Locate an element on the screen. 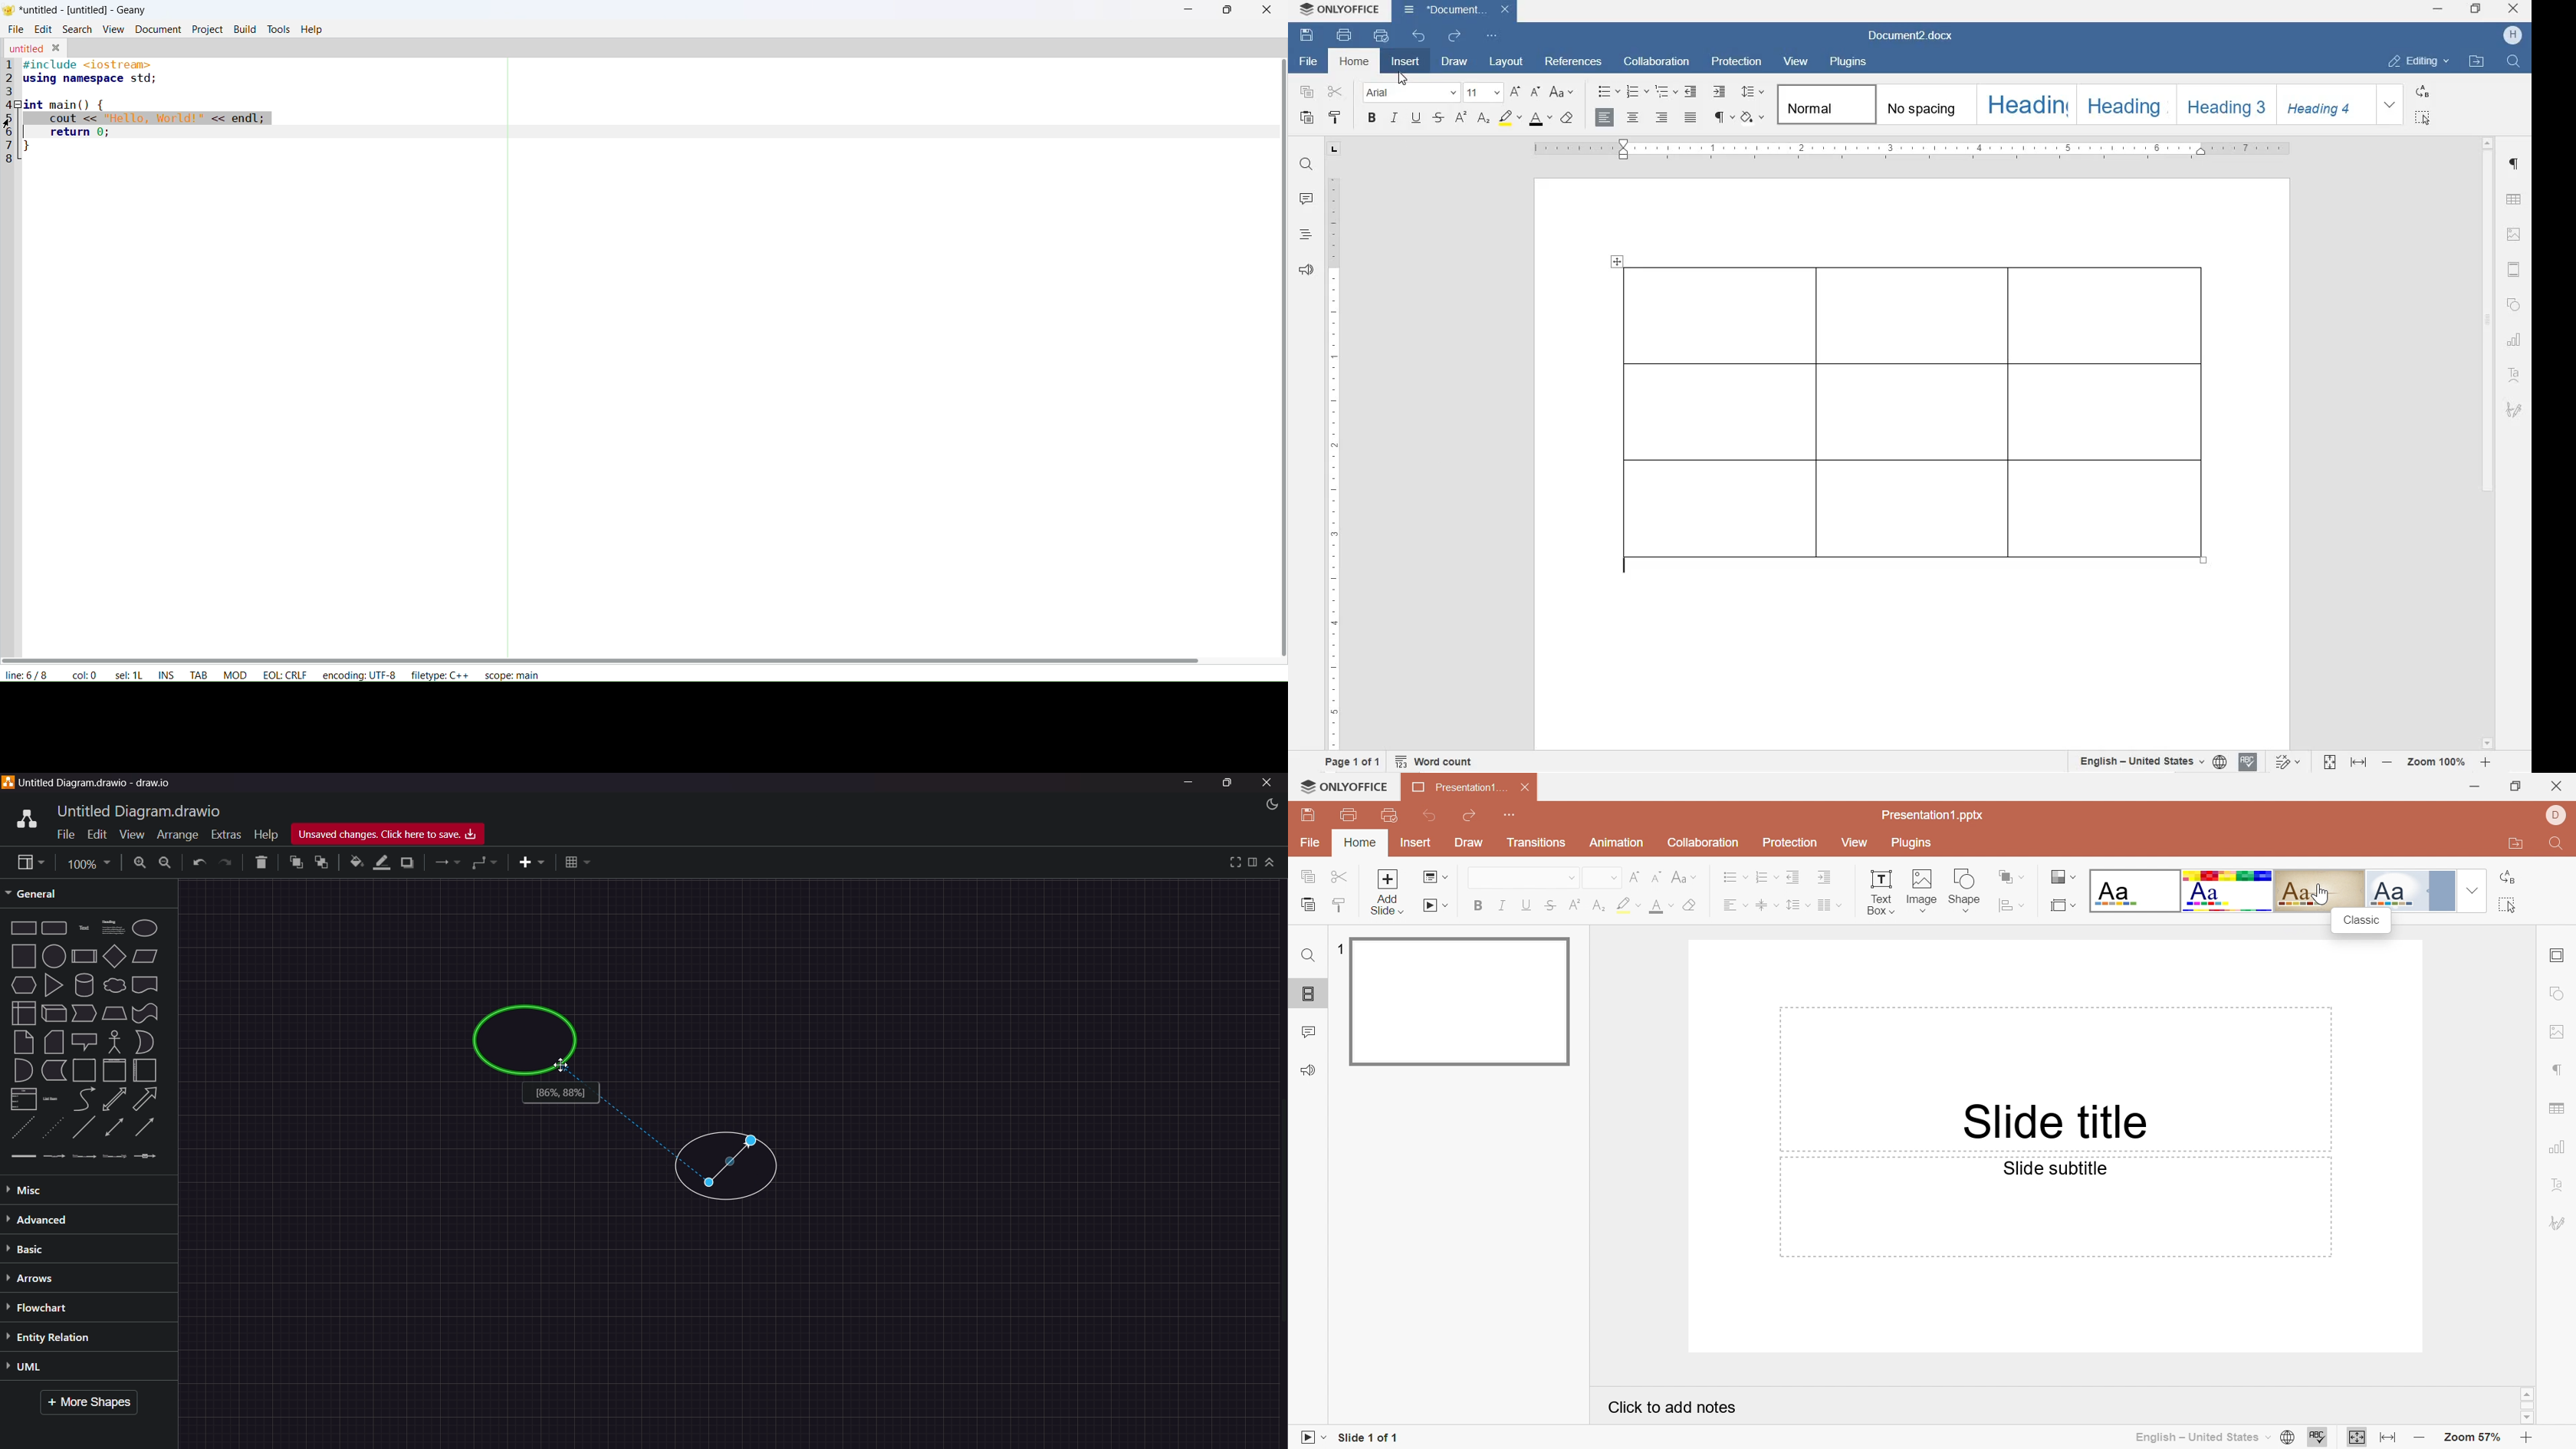 Image resolution: width=2576 pixels, height=1456 pixels. Slide subtitle is located at coordinates (2053, 1169).